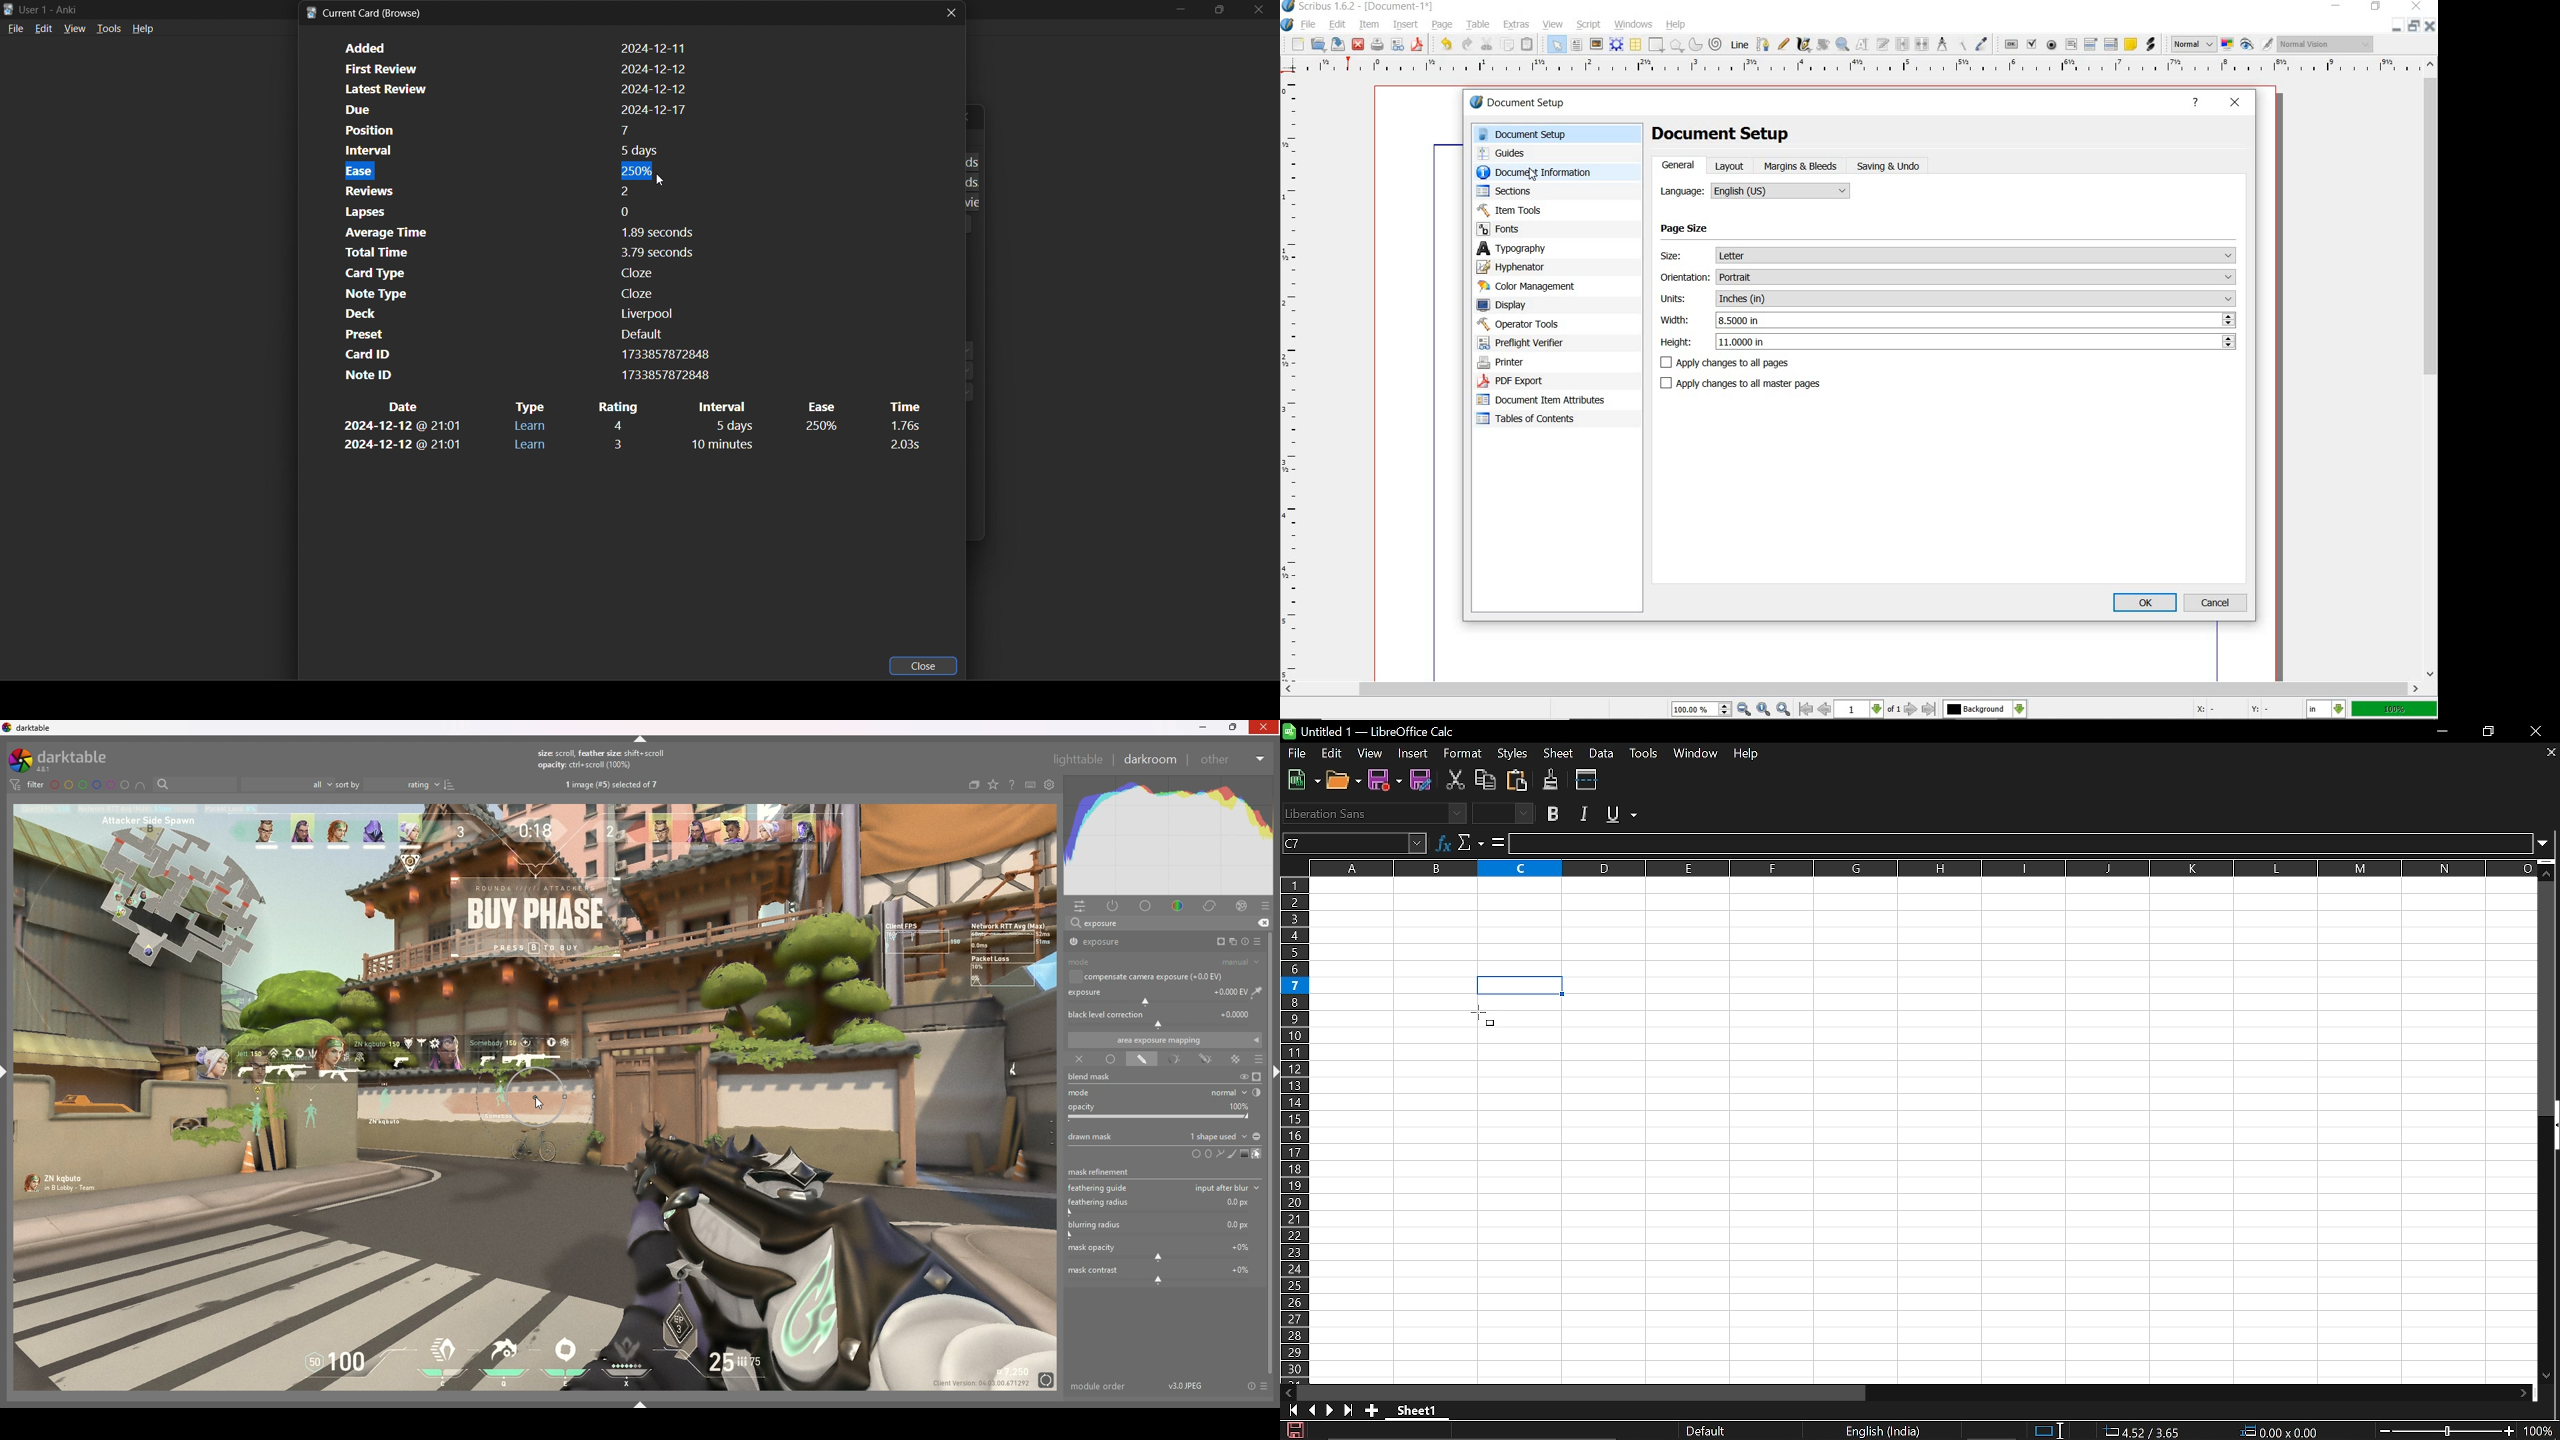 Image resolution: width=2576 pixels, height=1456 pixels. I want to click on unlink text frames, so click(1923, 43).